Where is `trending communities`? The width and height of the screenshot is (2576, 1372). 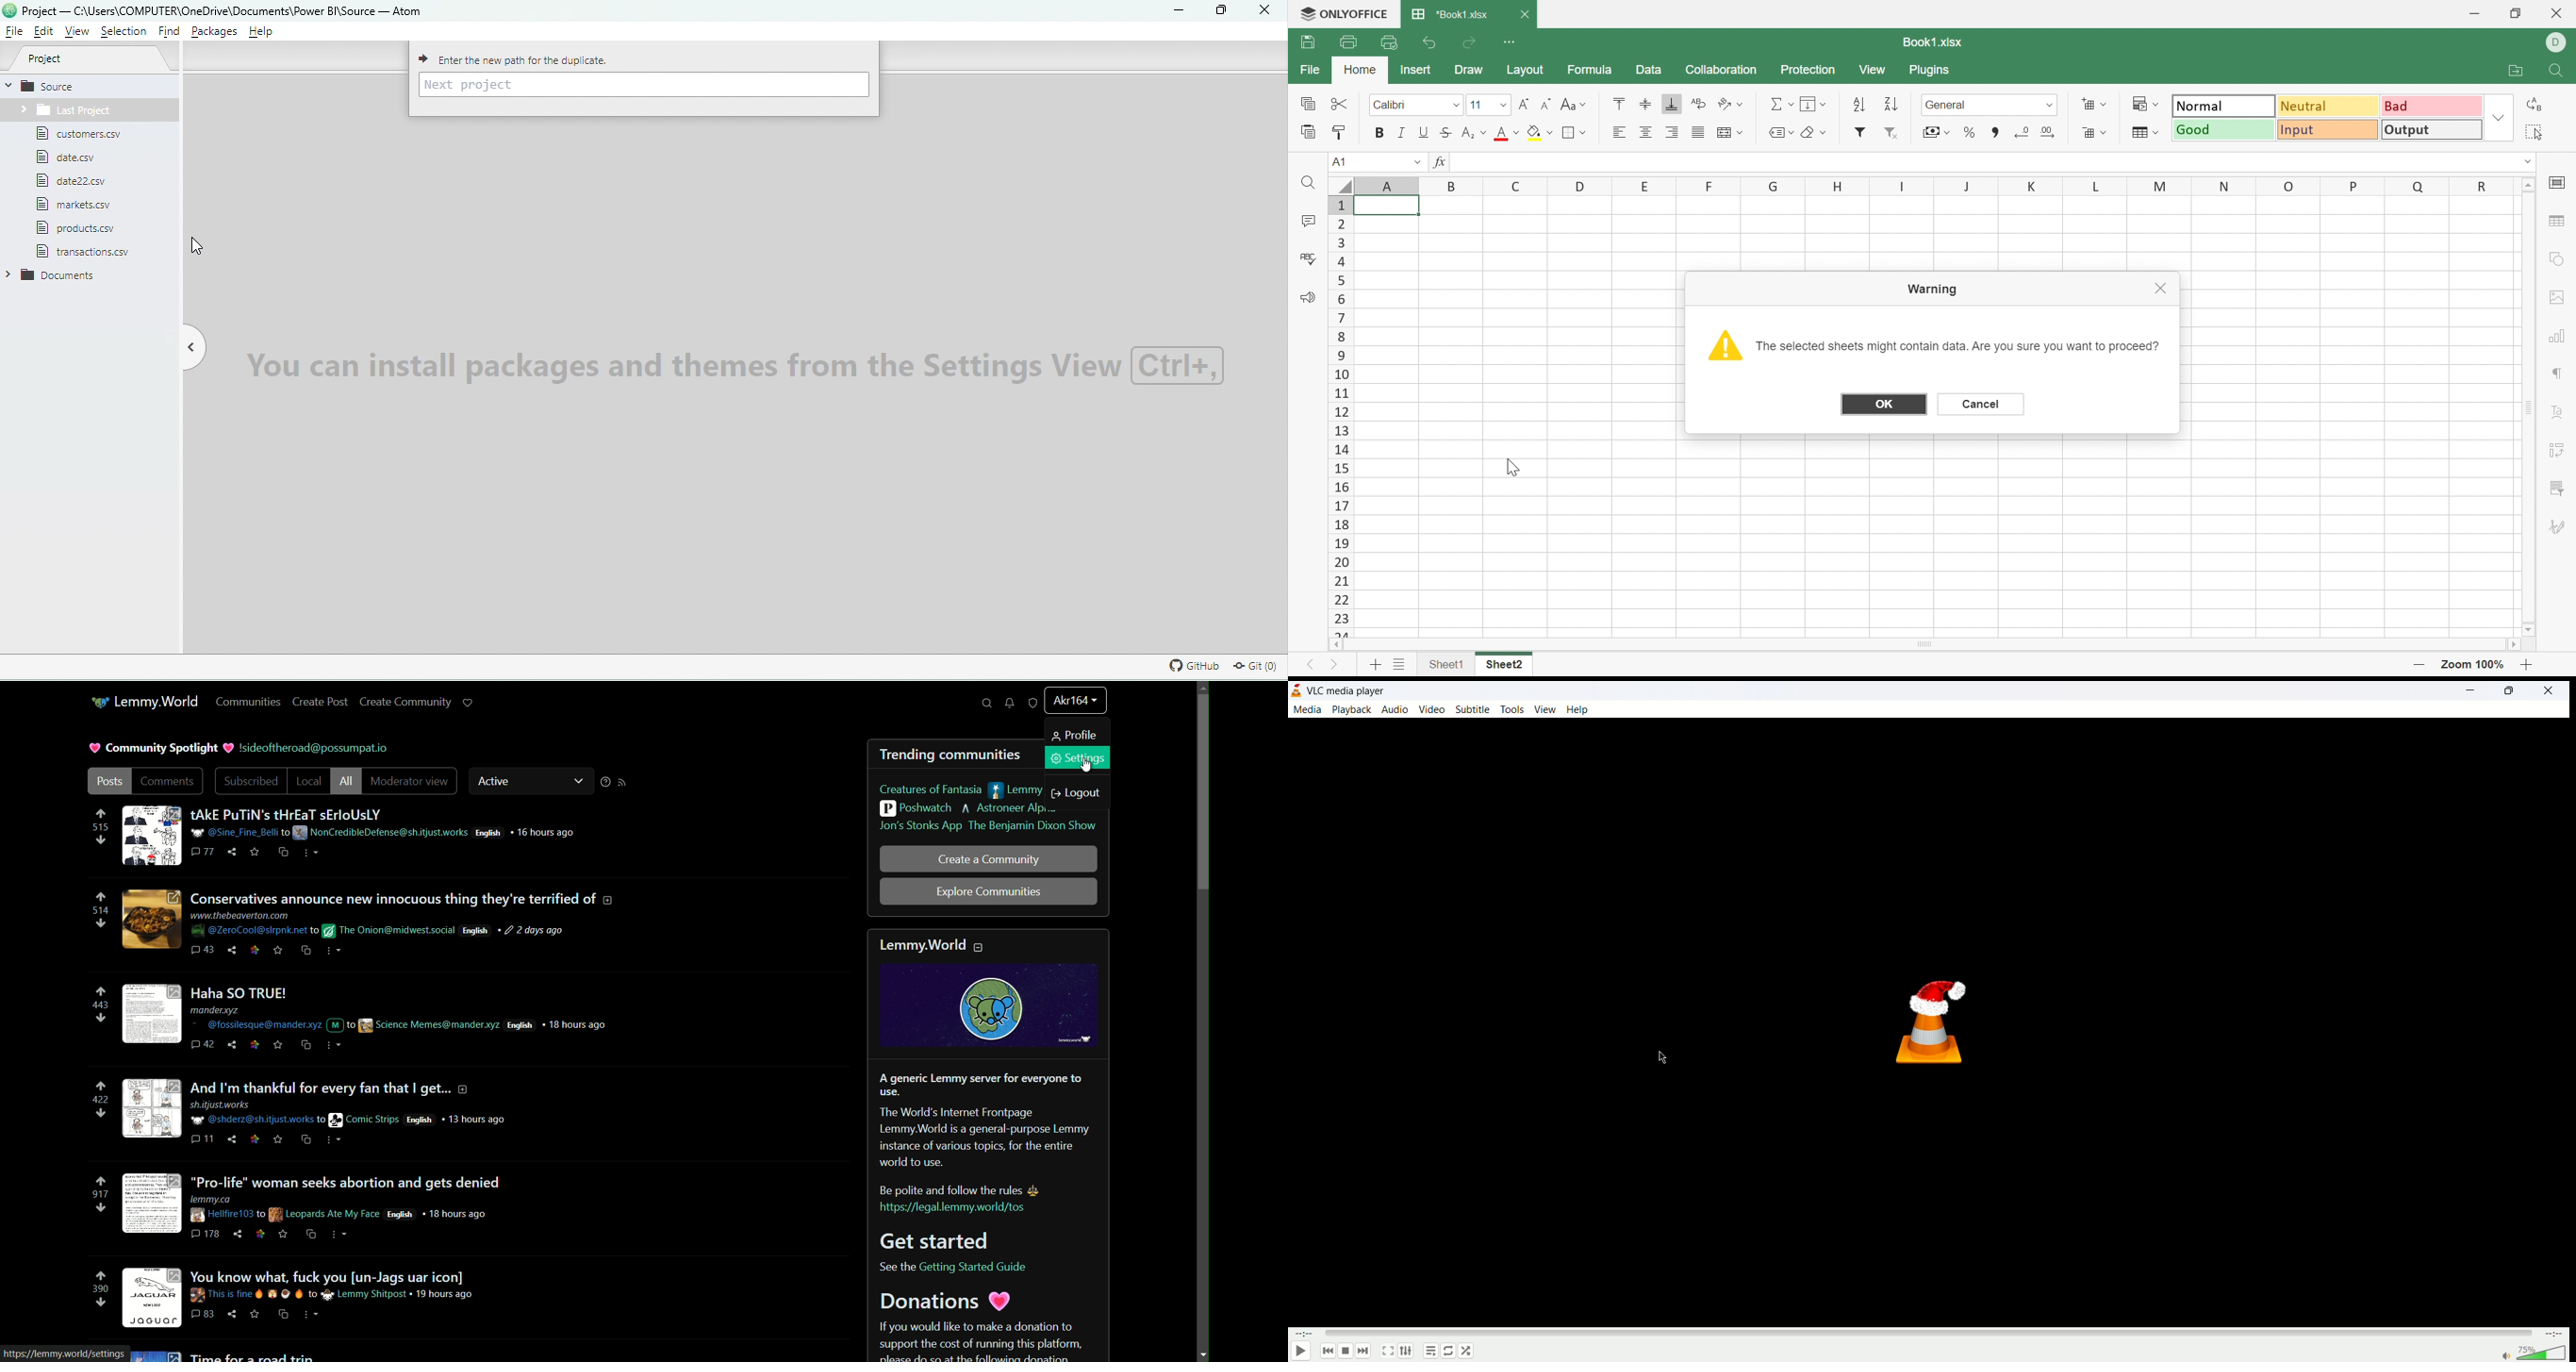
trending communities is located at coordinates (952, 755).